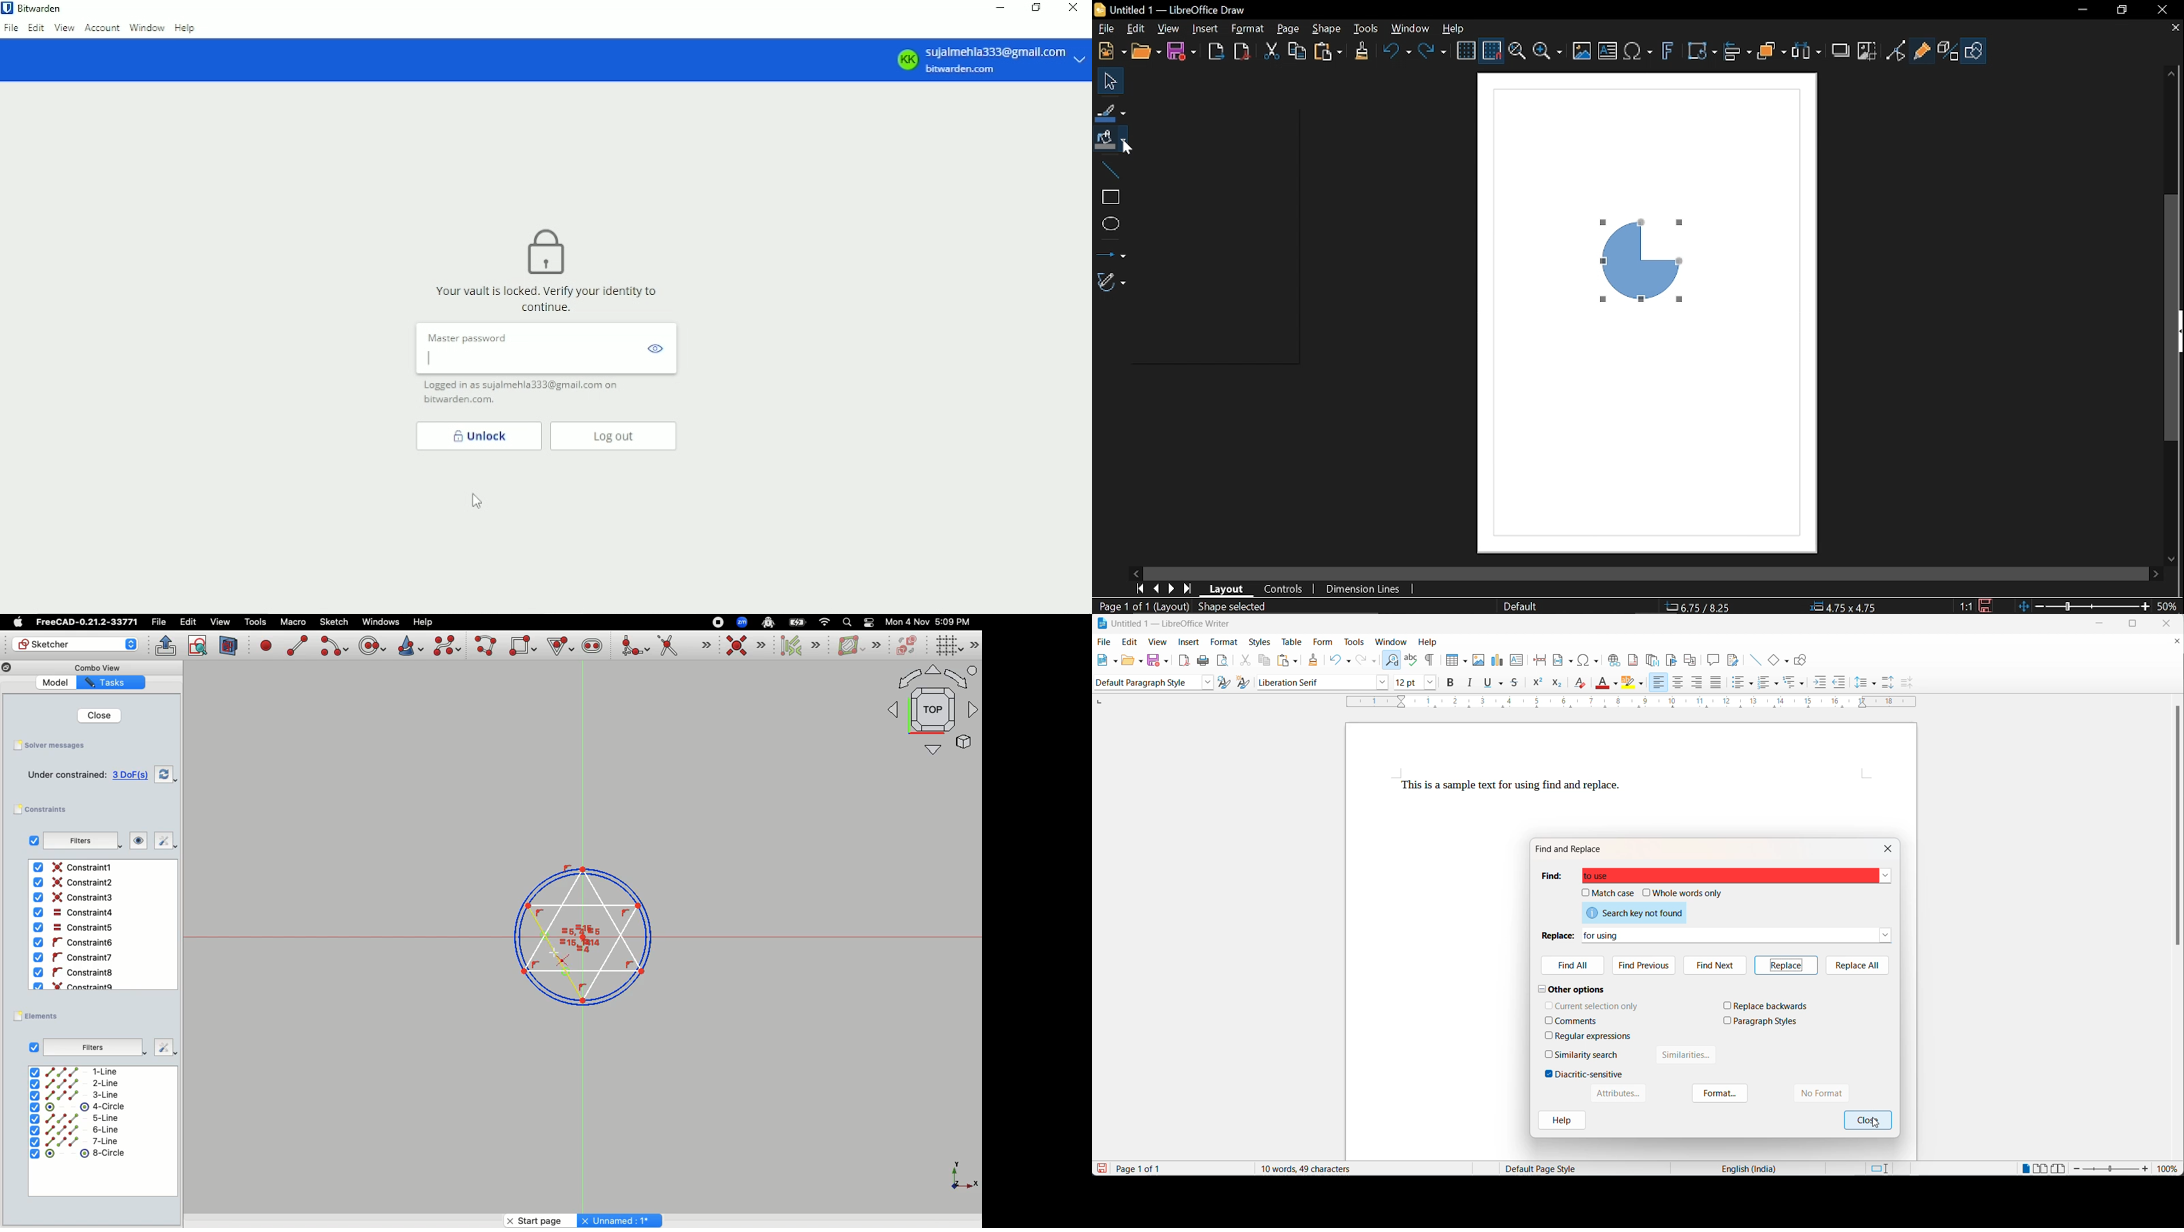 This screenshot has height=1232, width=2184. Describe the element at coordinates (1647, 893) in the screenshot. I see `checkbox` at that location.